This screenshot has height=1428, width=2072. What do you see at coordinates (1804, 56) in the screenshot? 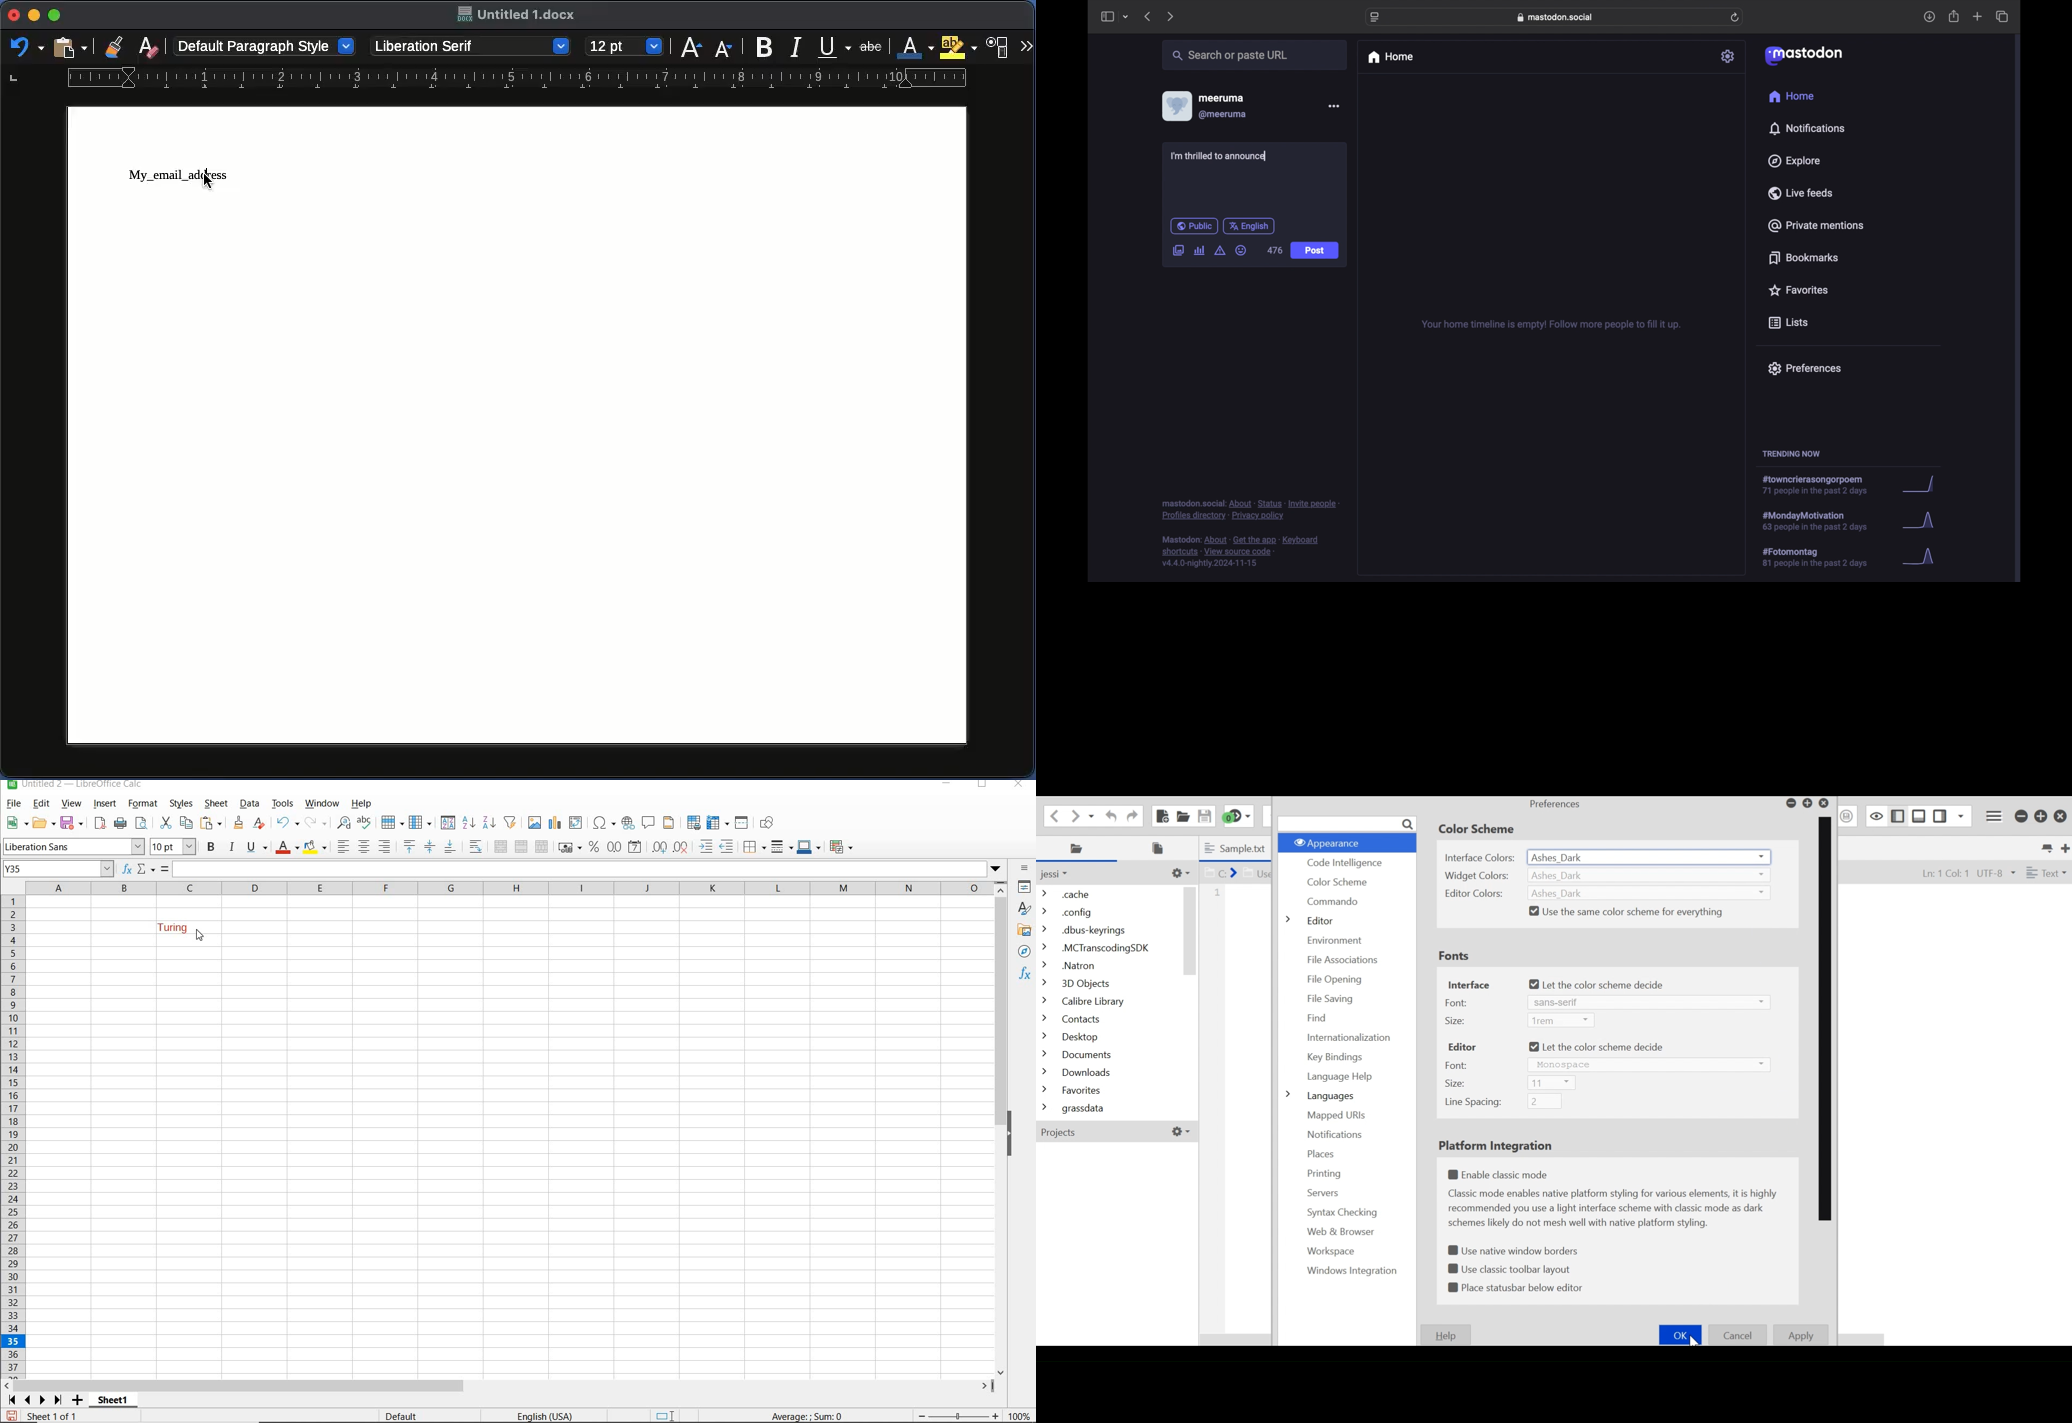
I see `mastodon` at bounding box center [1804, 56].